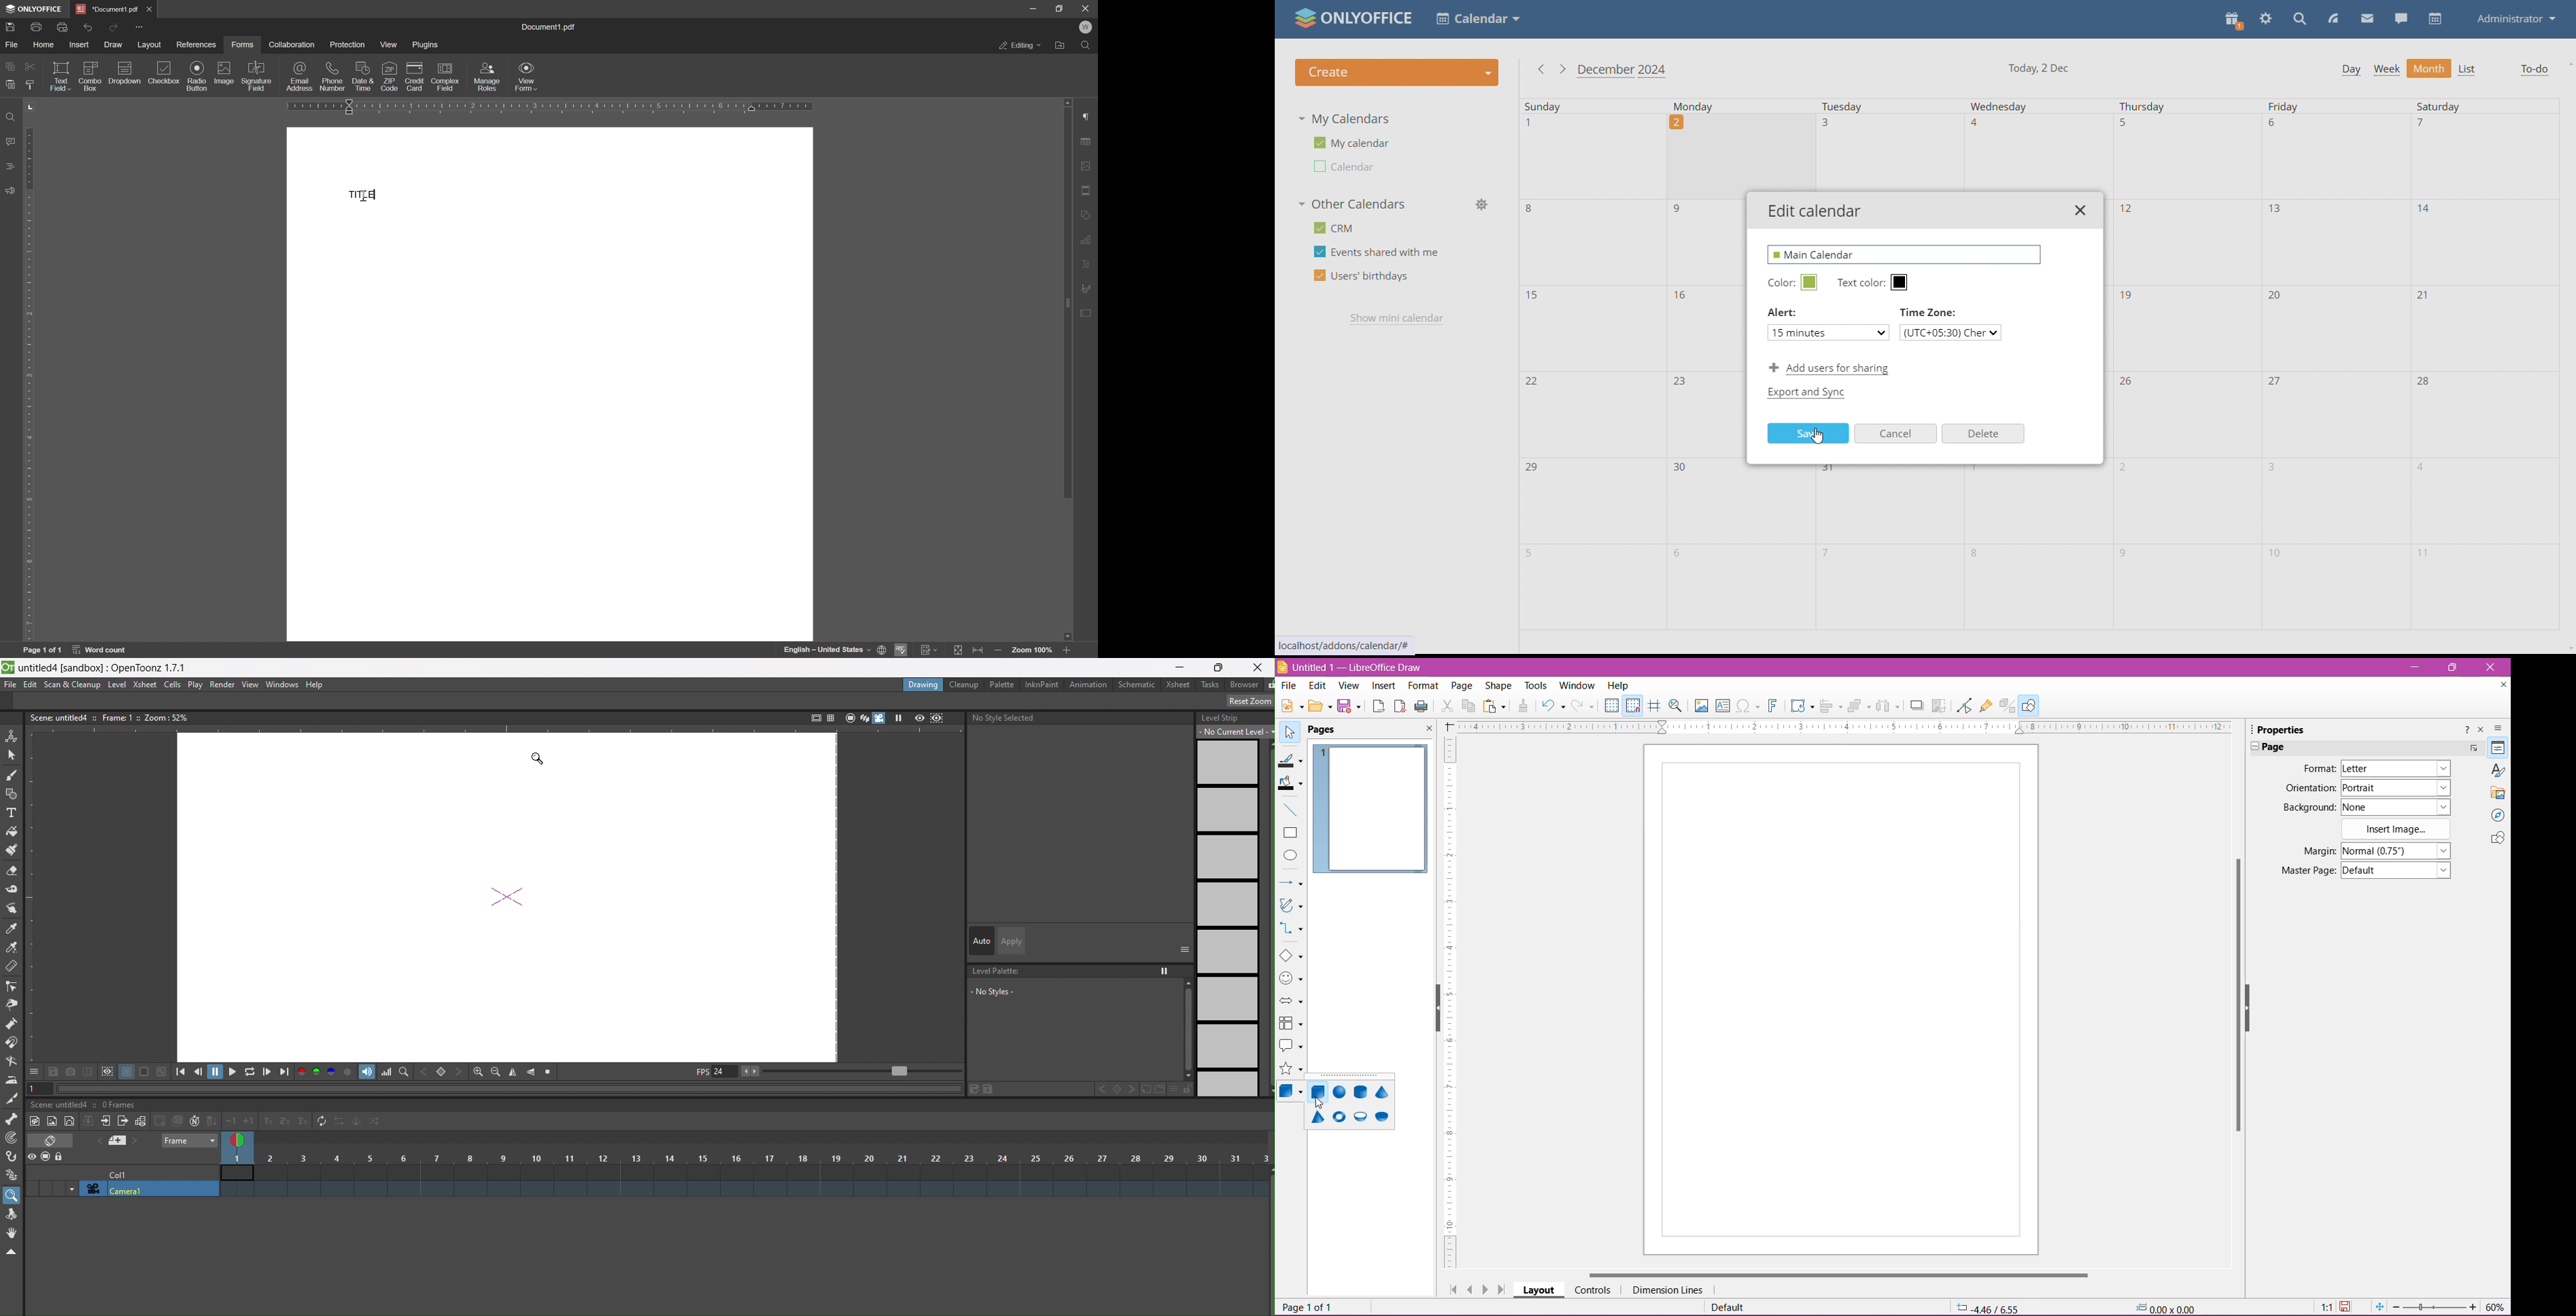 The width and height of the screenshot is (2576, 1316). What do you see at coordinates (2279, 729) in the screenshot?
I see `Properties` at bounding box center [2279, 729].